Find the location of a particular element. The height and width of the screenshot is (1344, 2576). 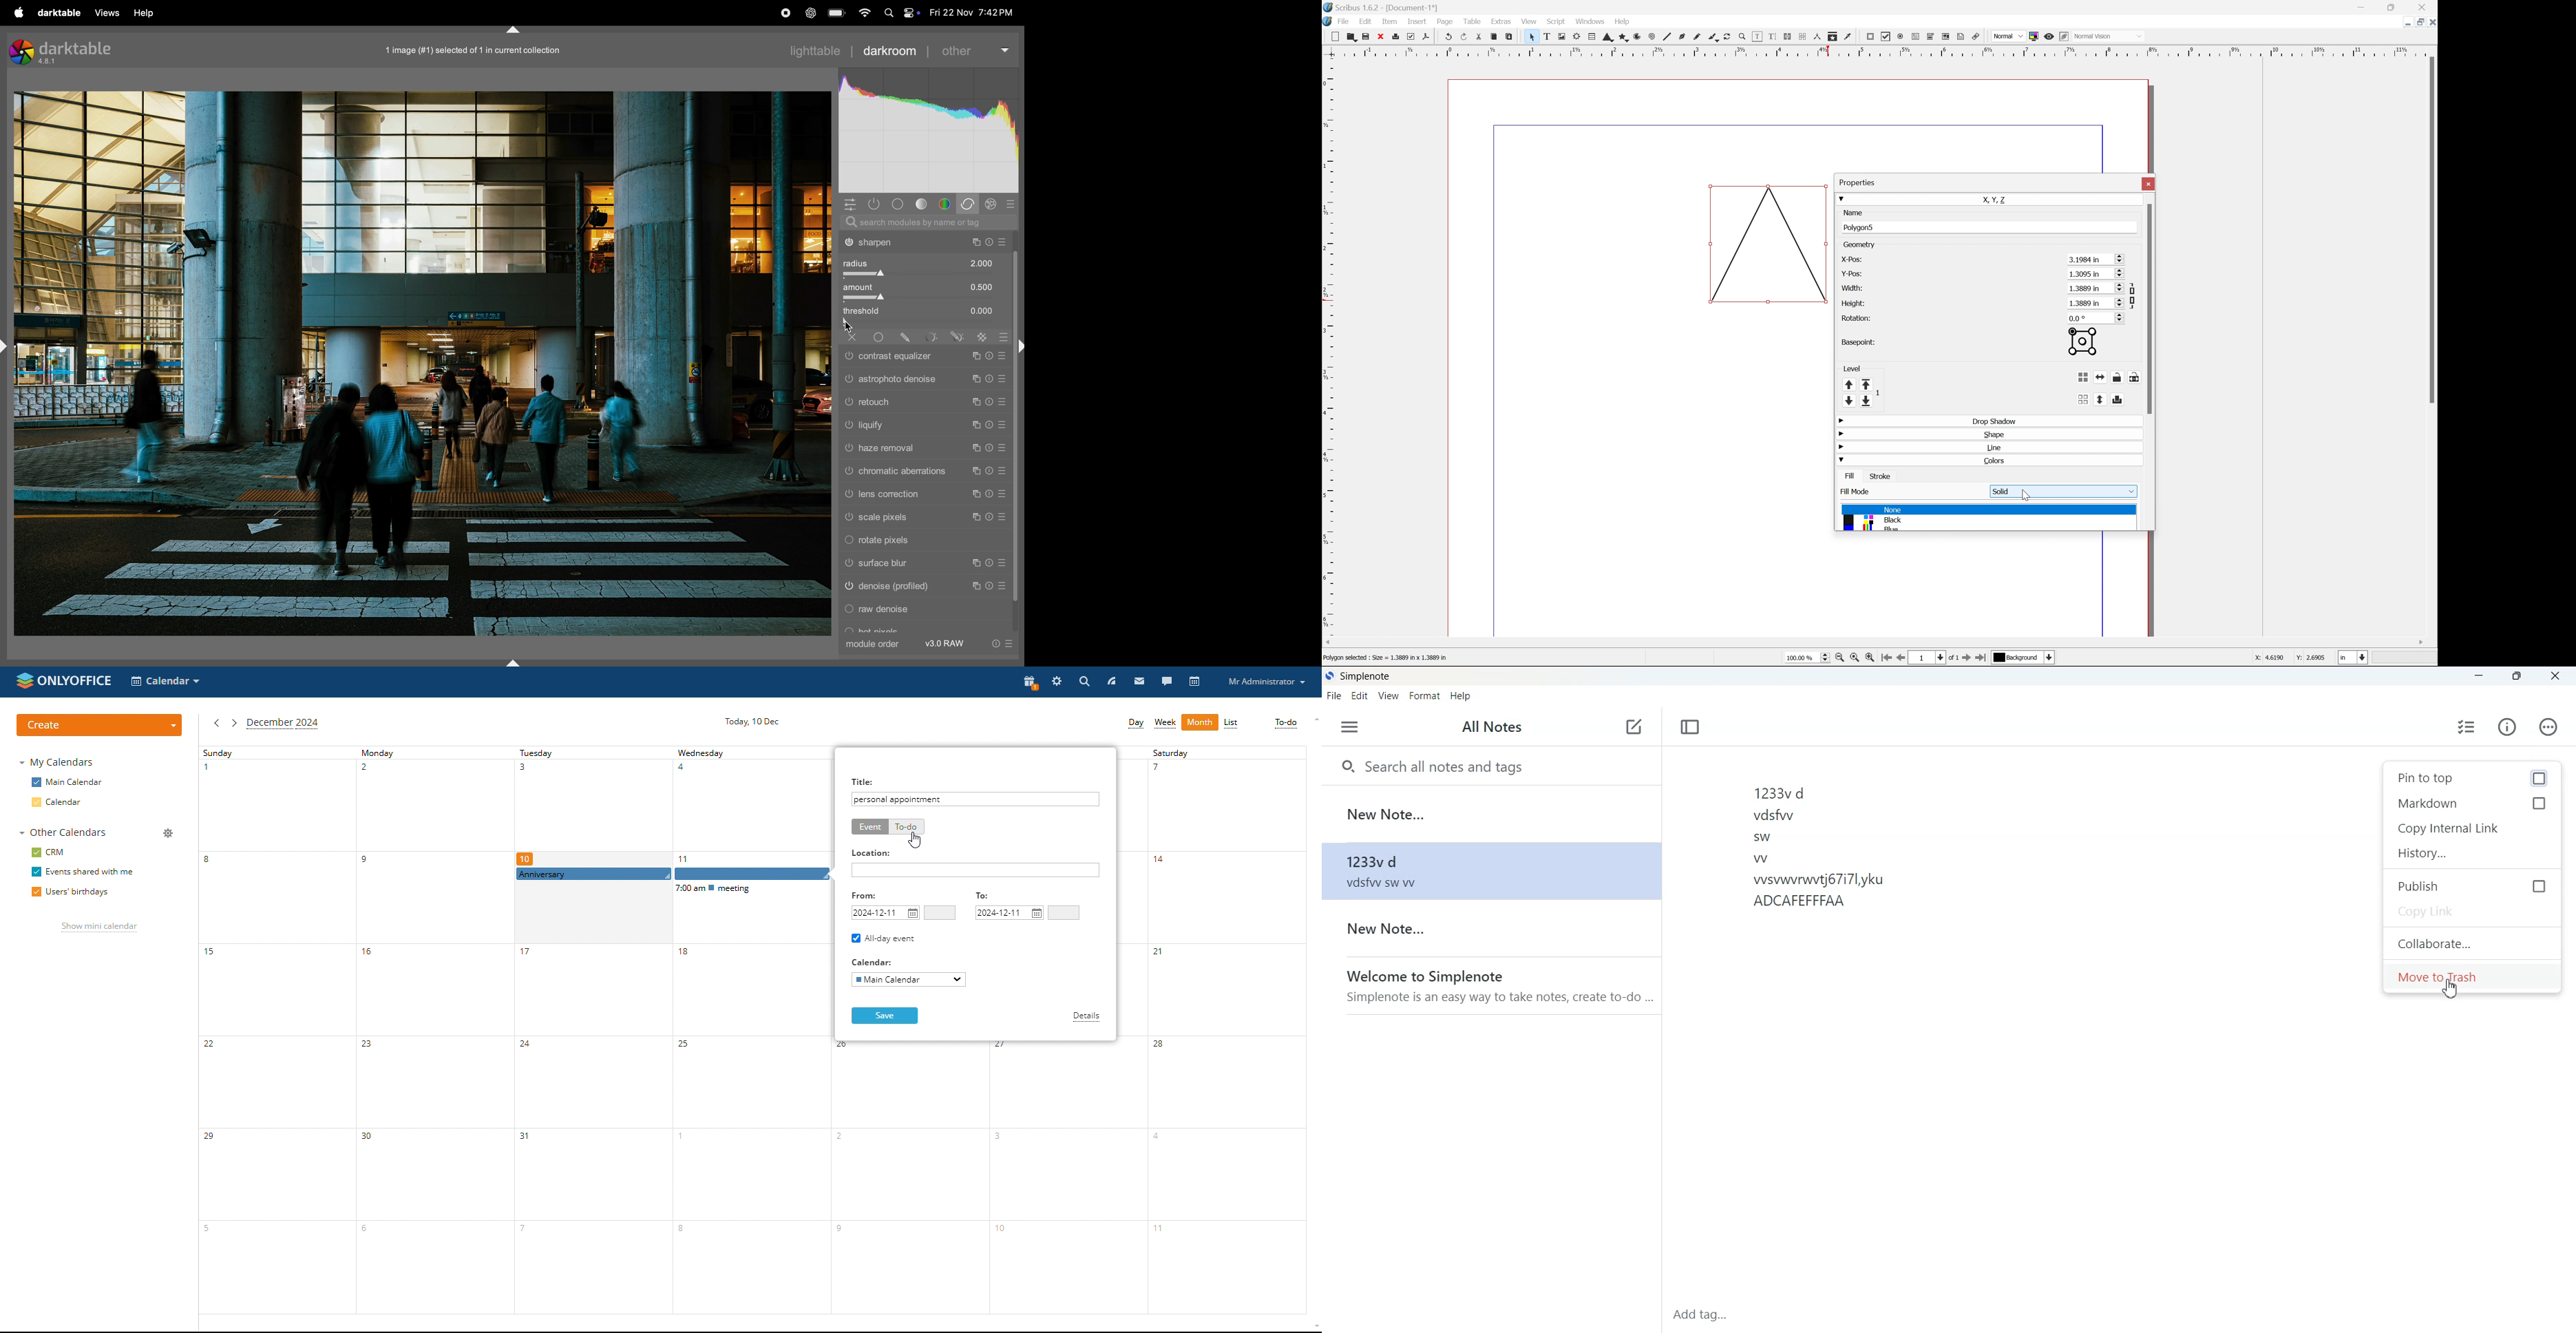

Background is located at coordinates (2017, 658).